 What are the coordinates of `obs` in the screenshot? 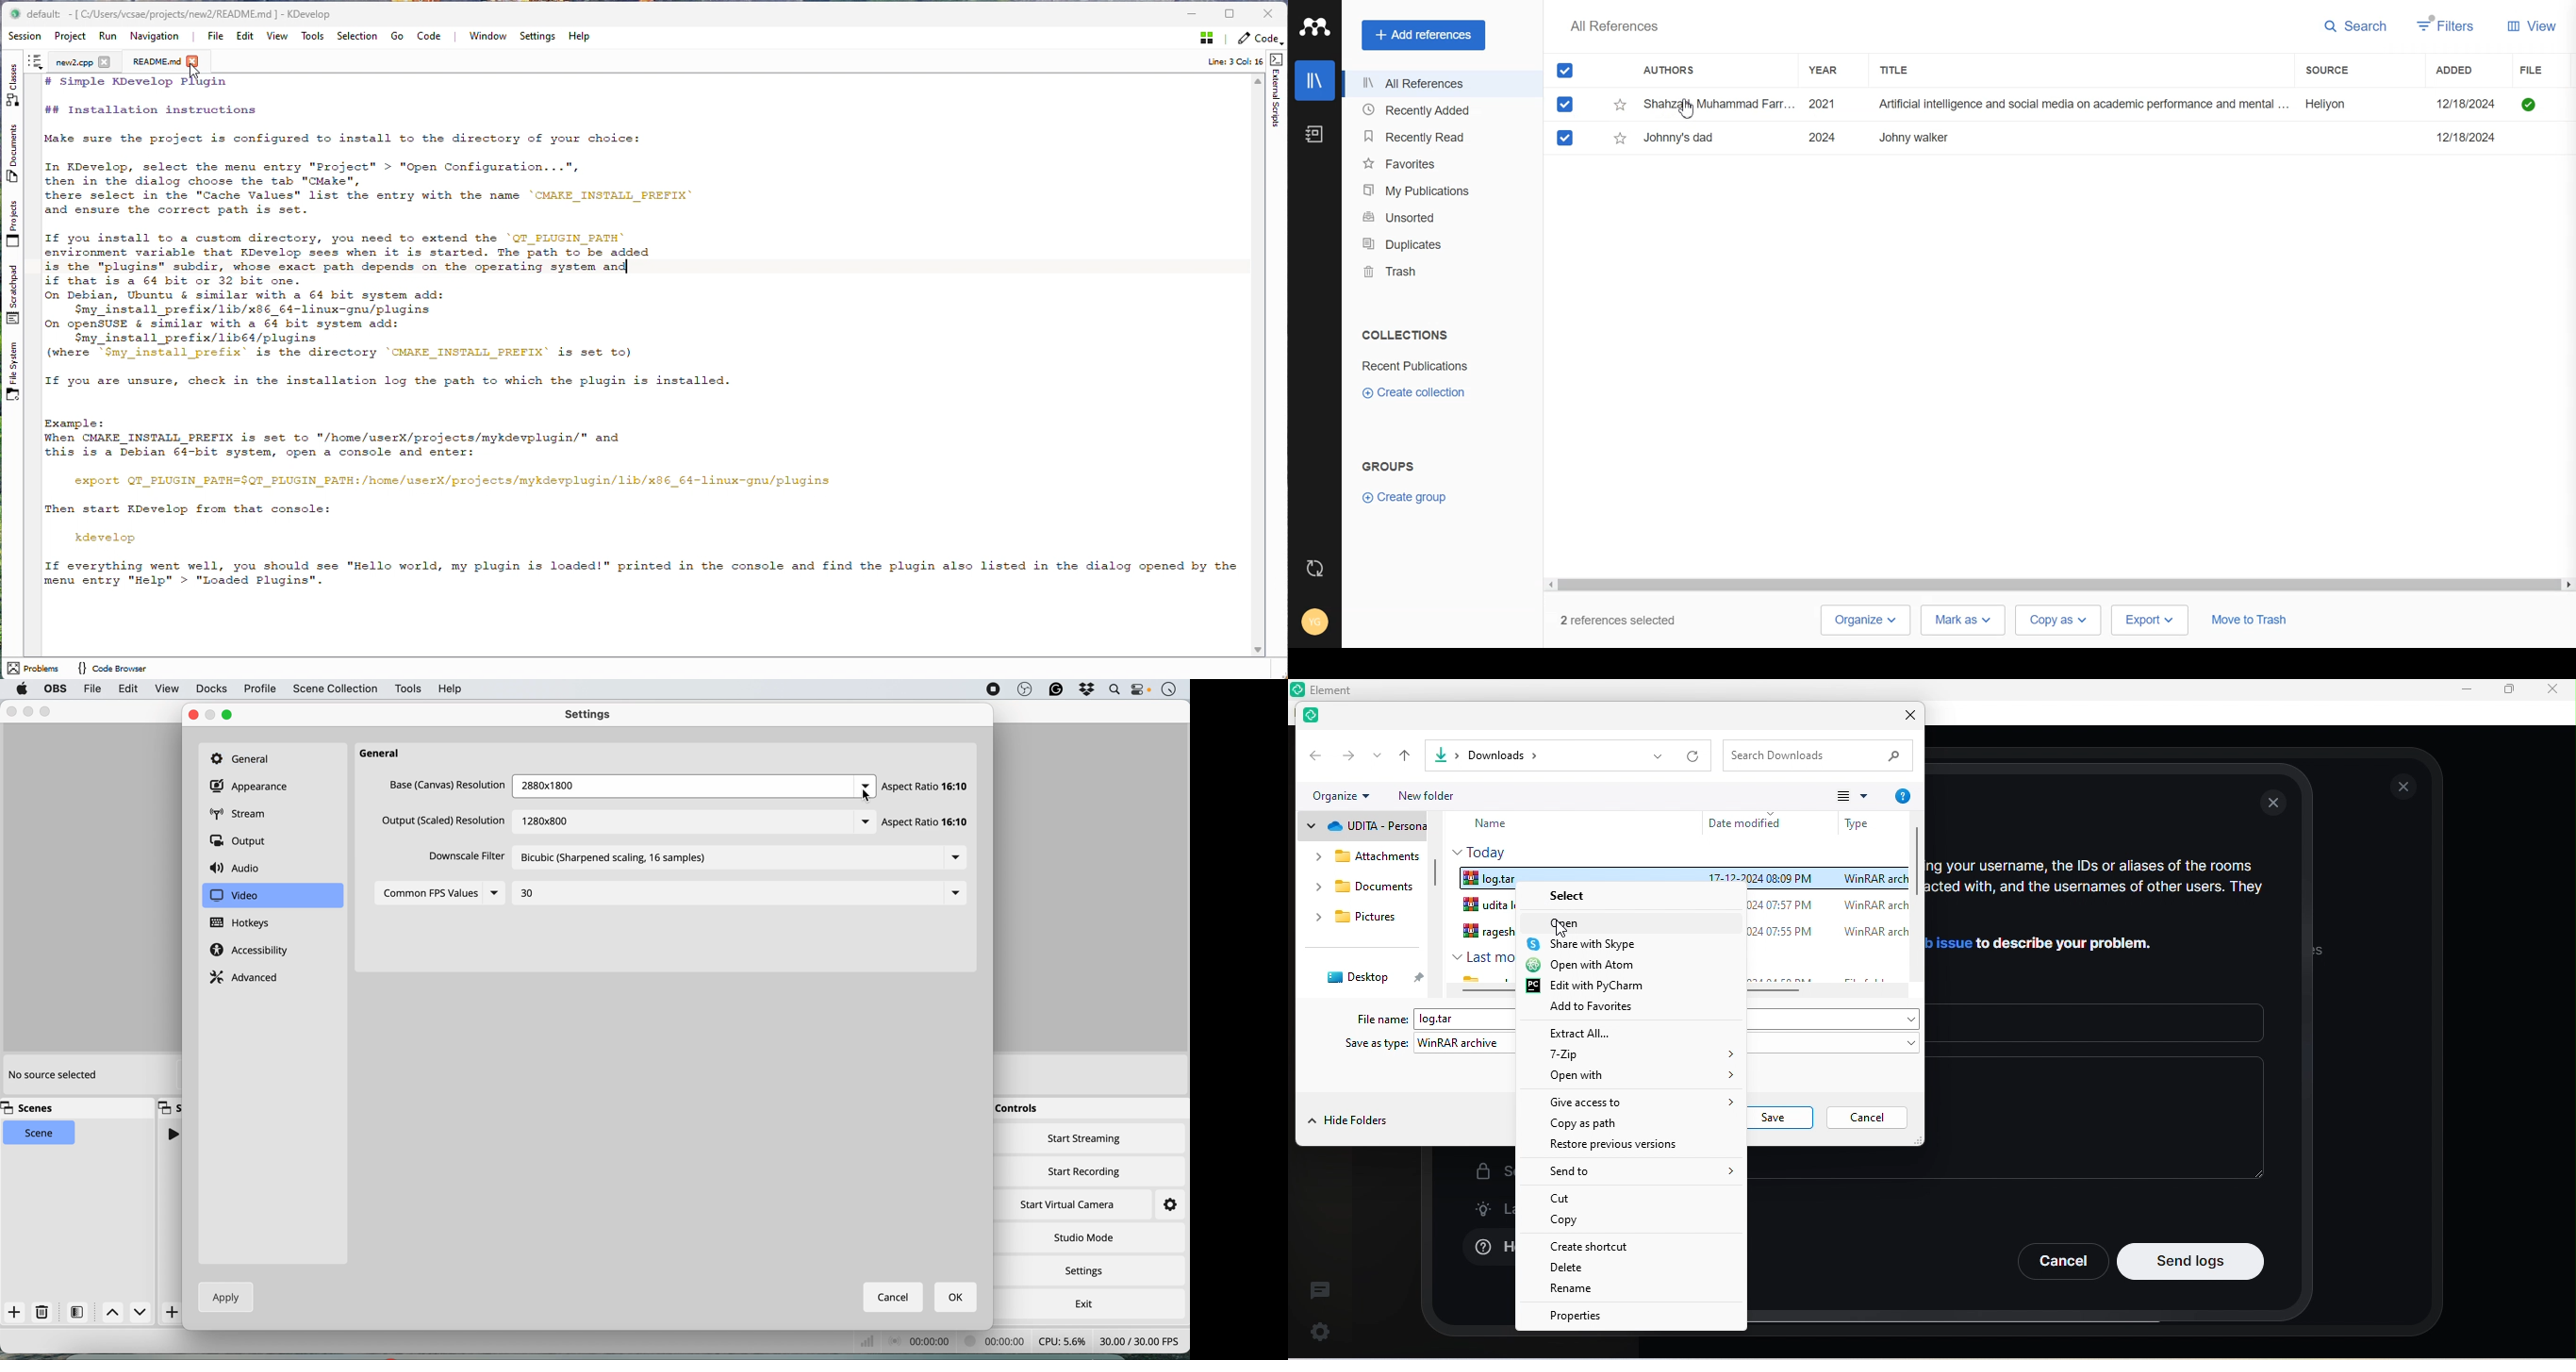 It's located at (54, 689).